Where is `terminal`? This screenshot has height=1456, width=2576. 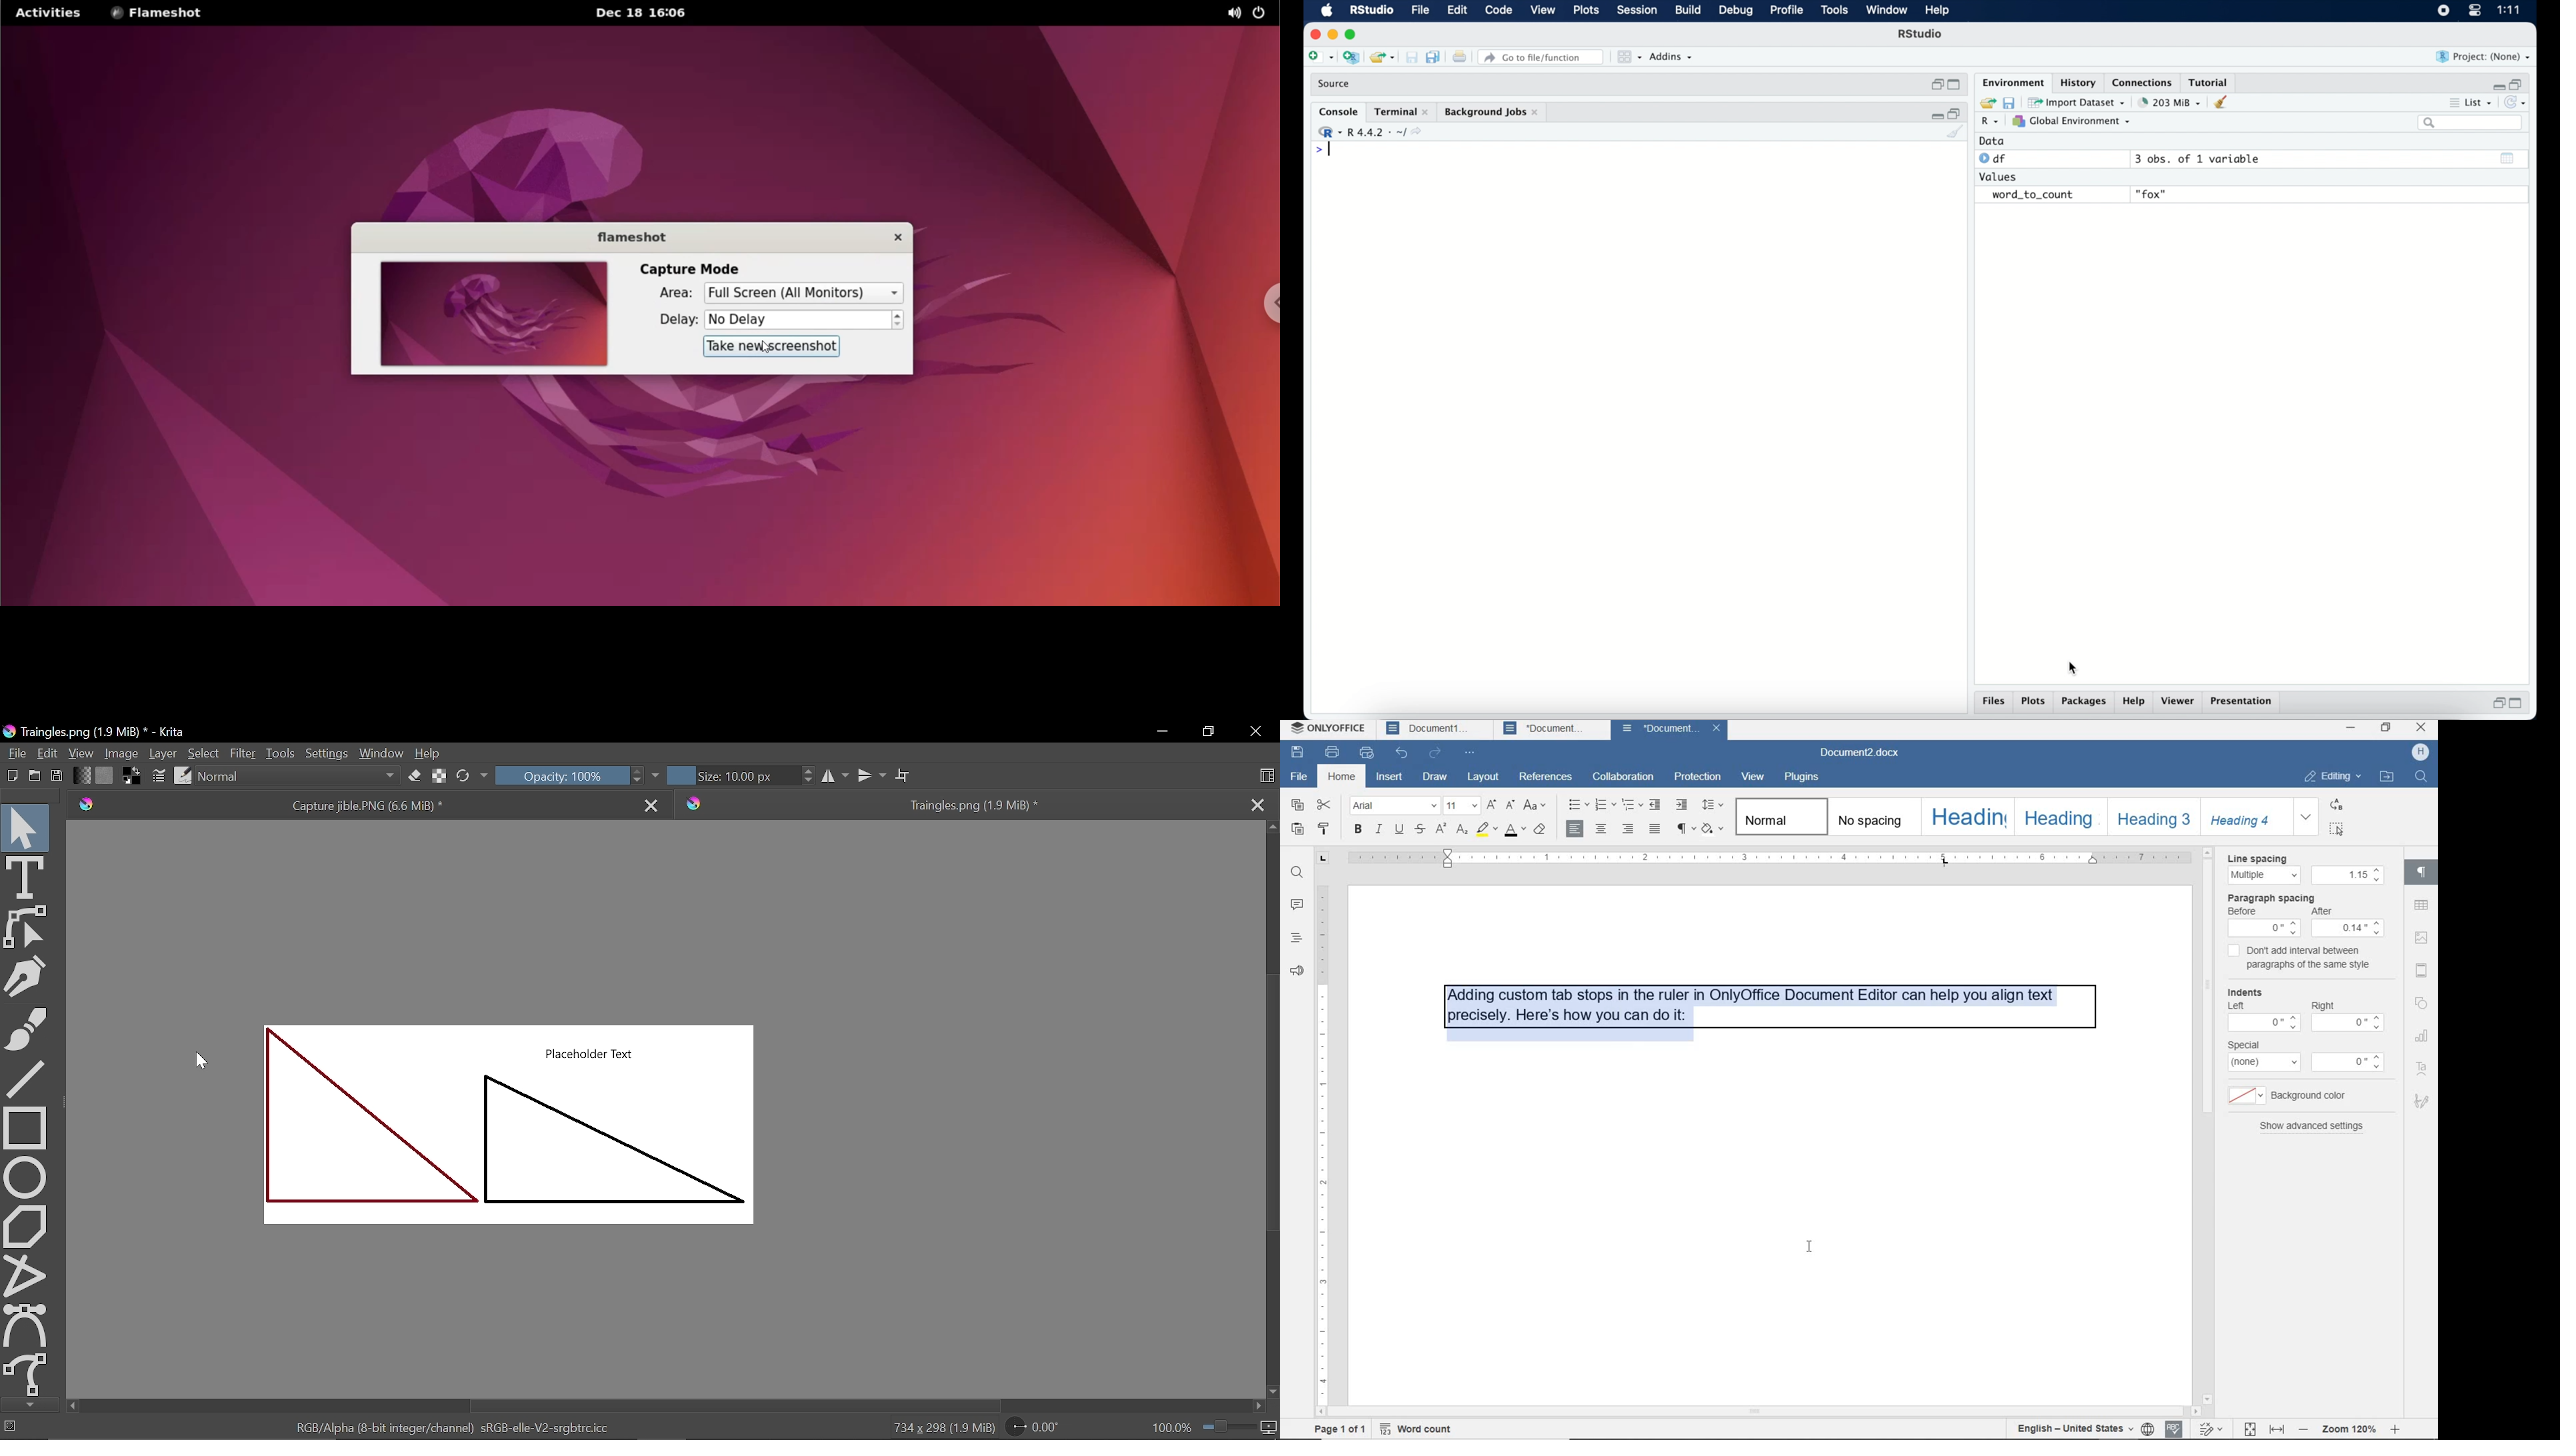 terminal is located at coordinates (1401, 112).